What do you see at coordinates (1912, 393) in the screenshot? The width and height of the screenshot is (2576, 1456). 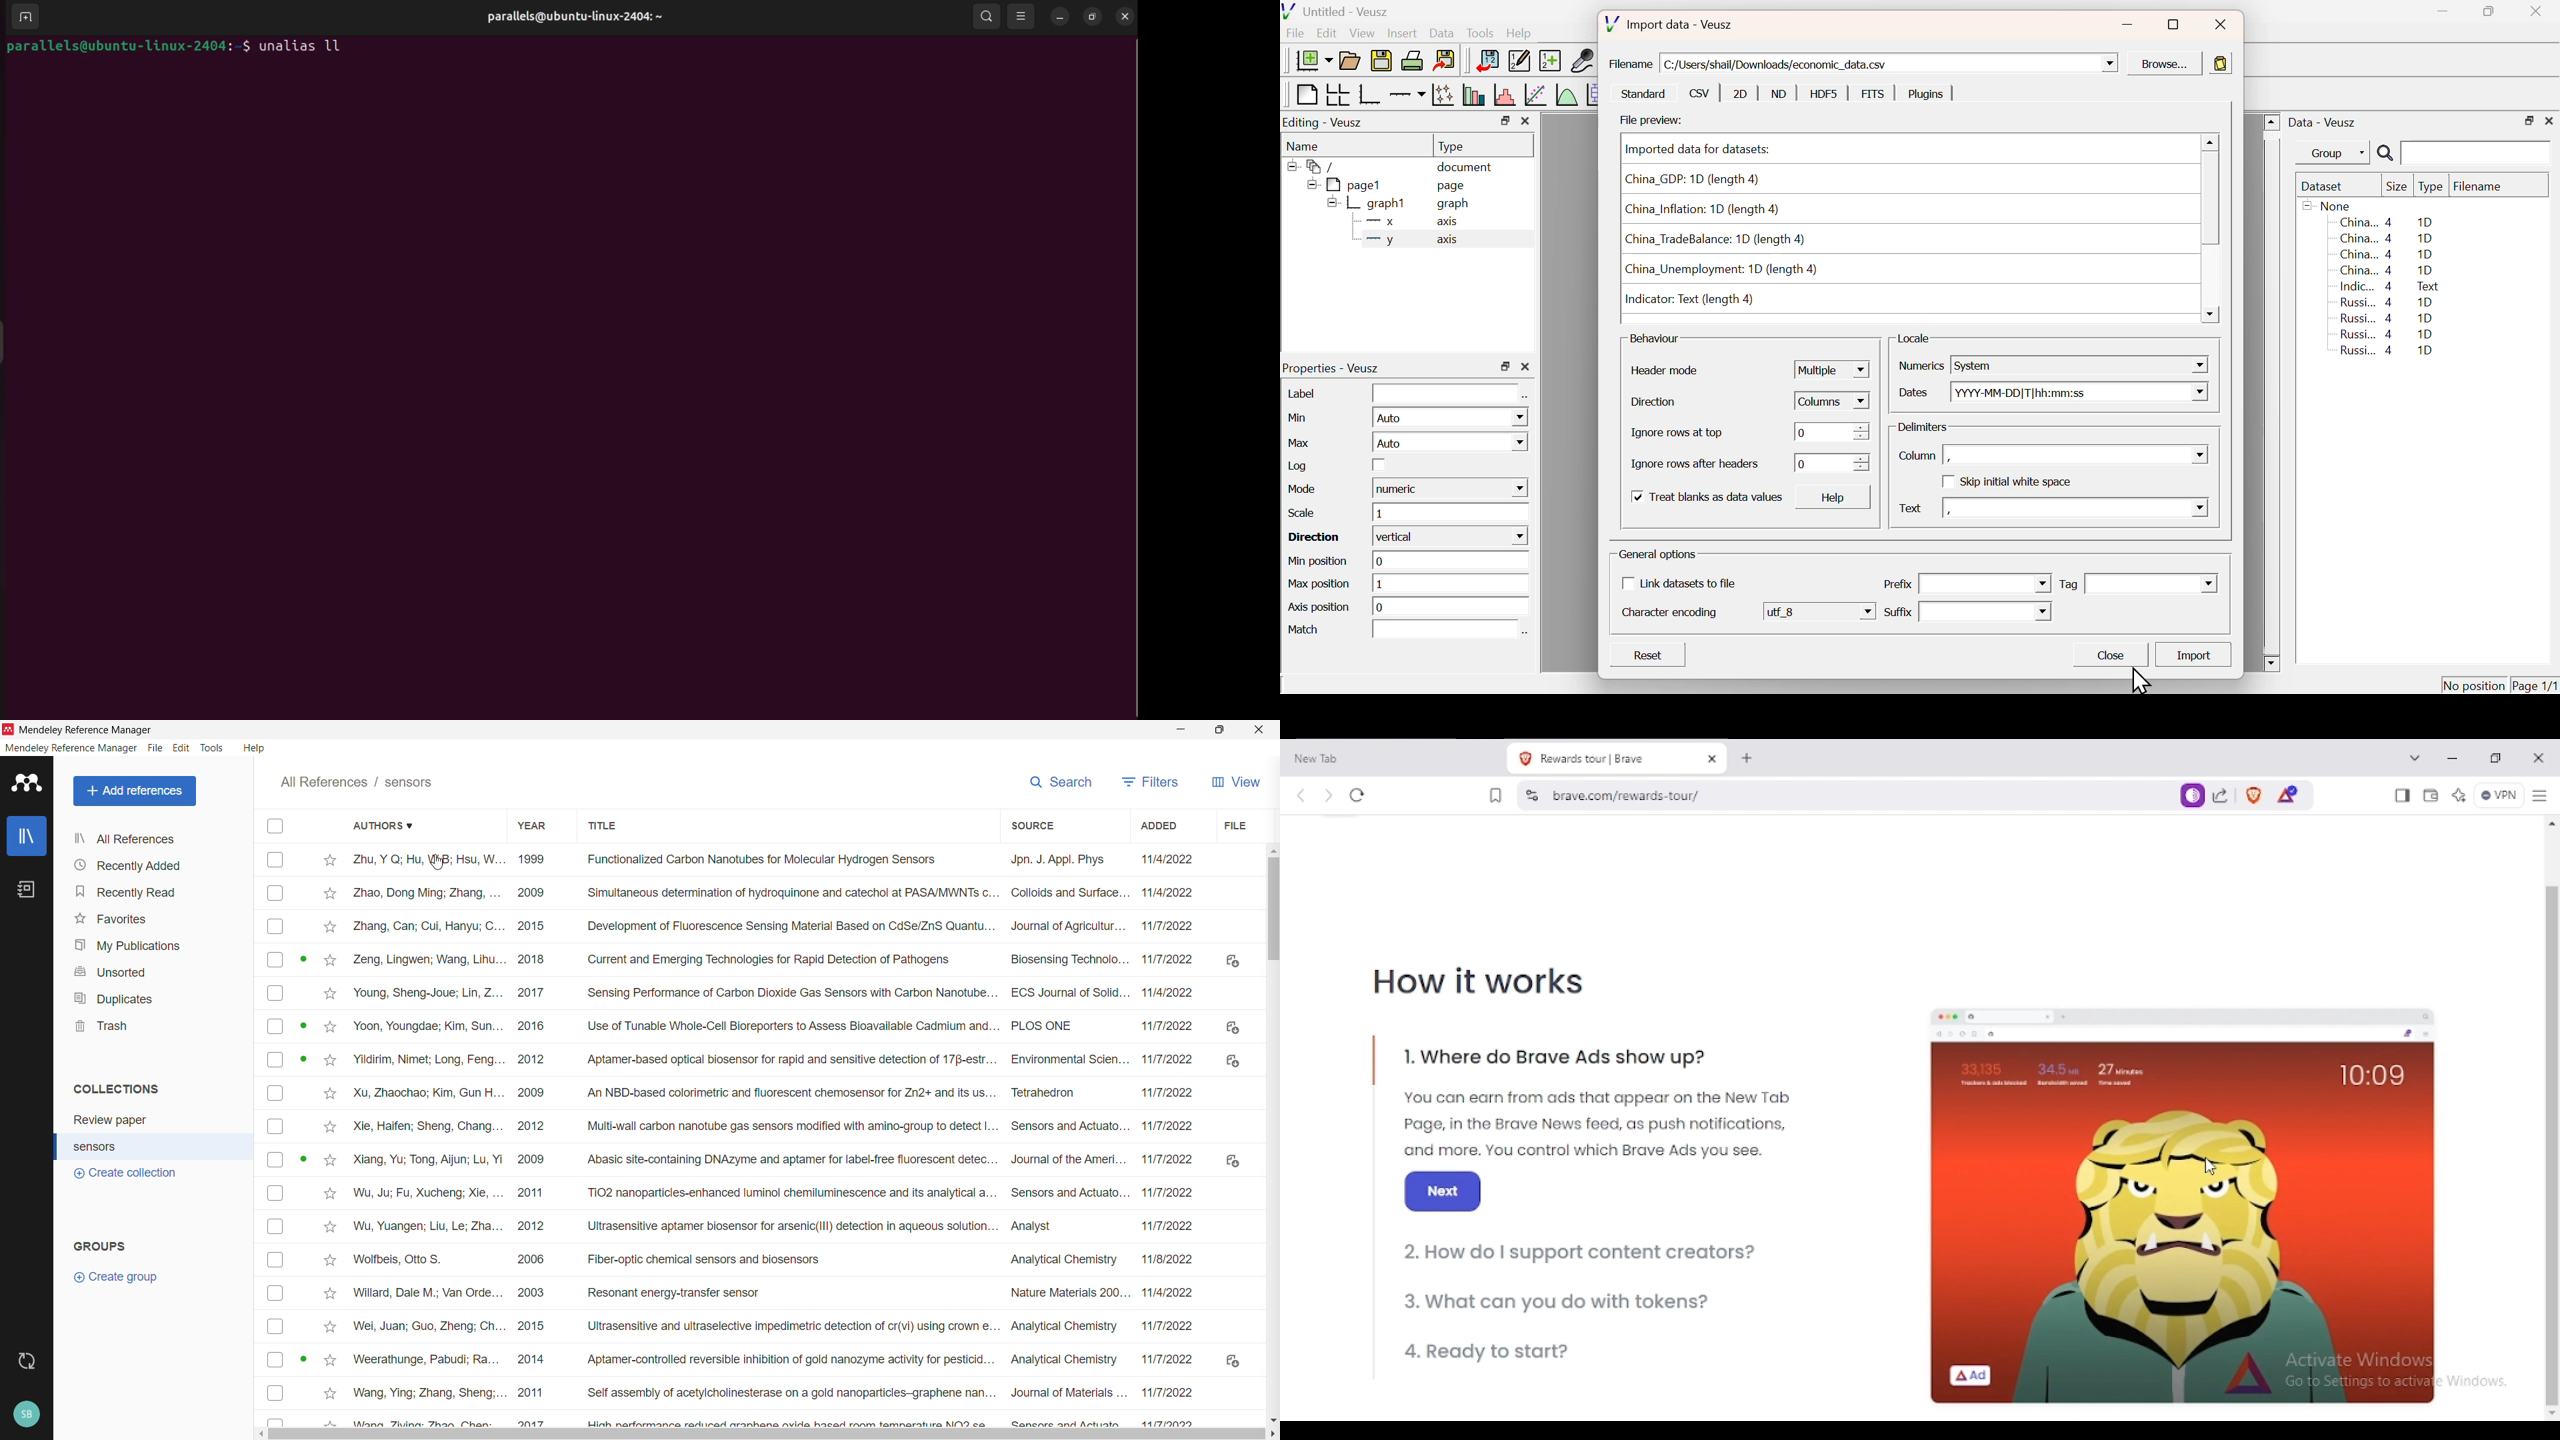 I see `Dates` at bounding box center [1912, 393].